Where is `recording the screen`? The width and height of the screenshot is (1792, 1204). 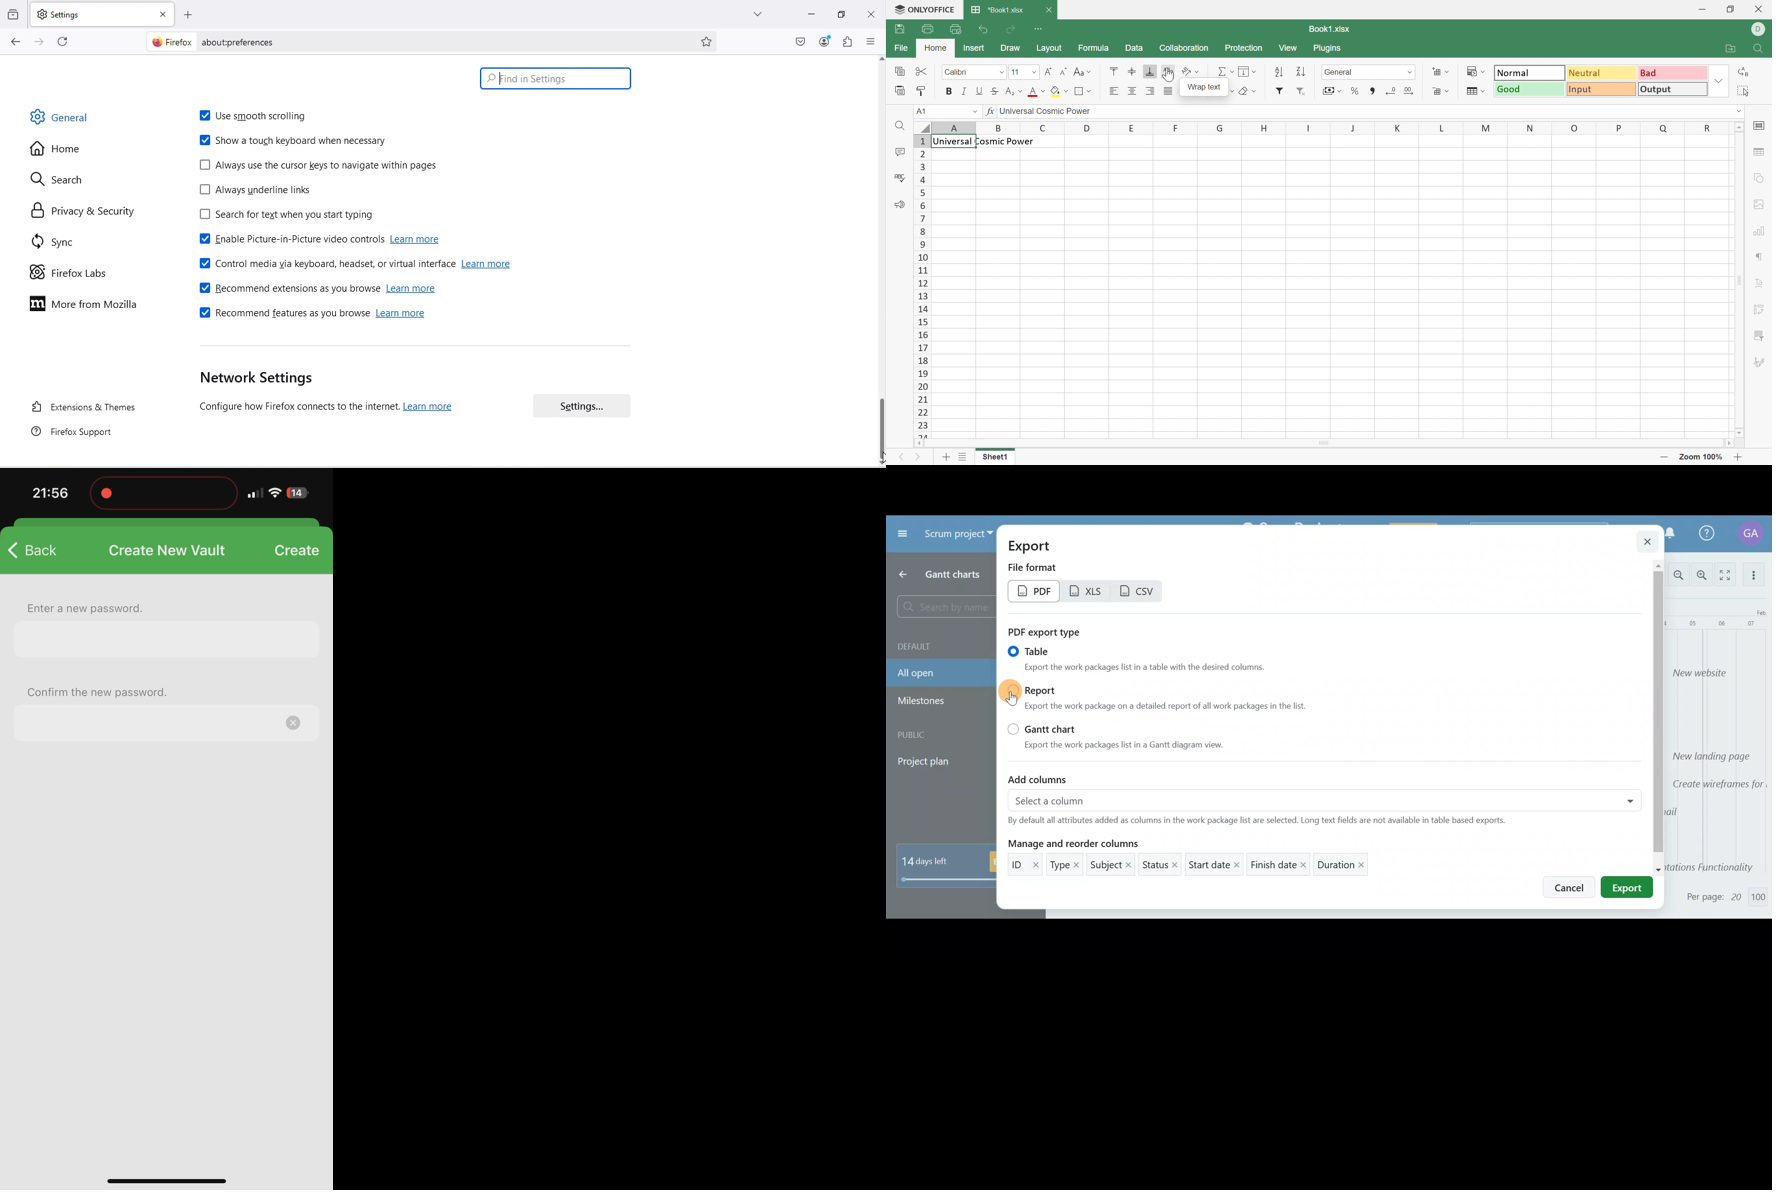
recording the screen is located at coordinates (106, 492).